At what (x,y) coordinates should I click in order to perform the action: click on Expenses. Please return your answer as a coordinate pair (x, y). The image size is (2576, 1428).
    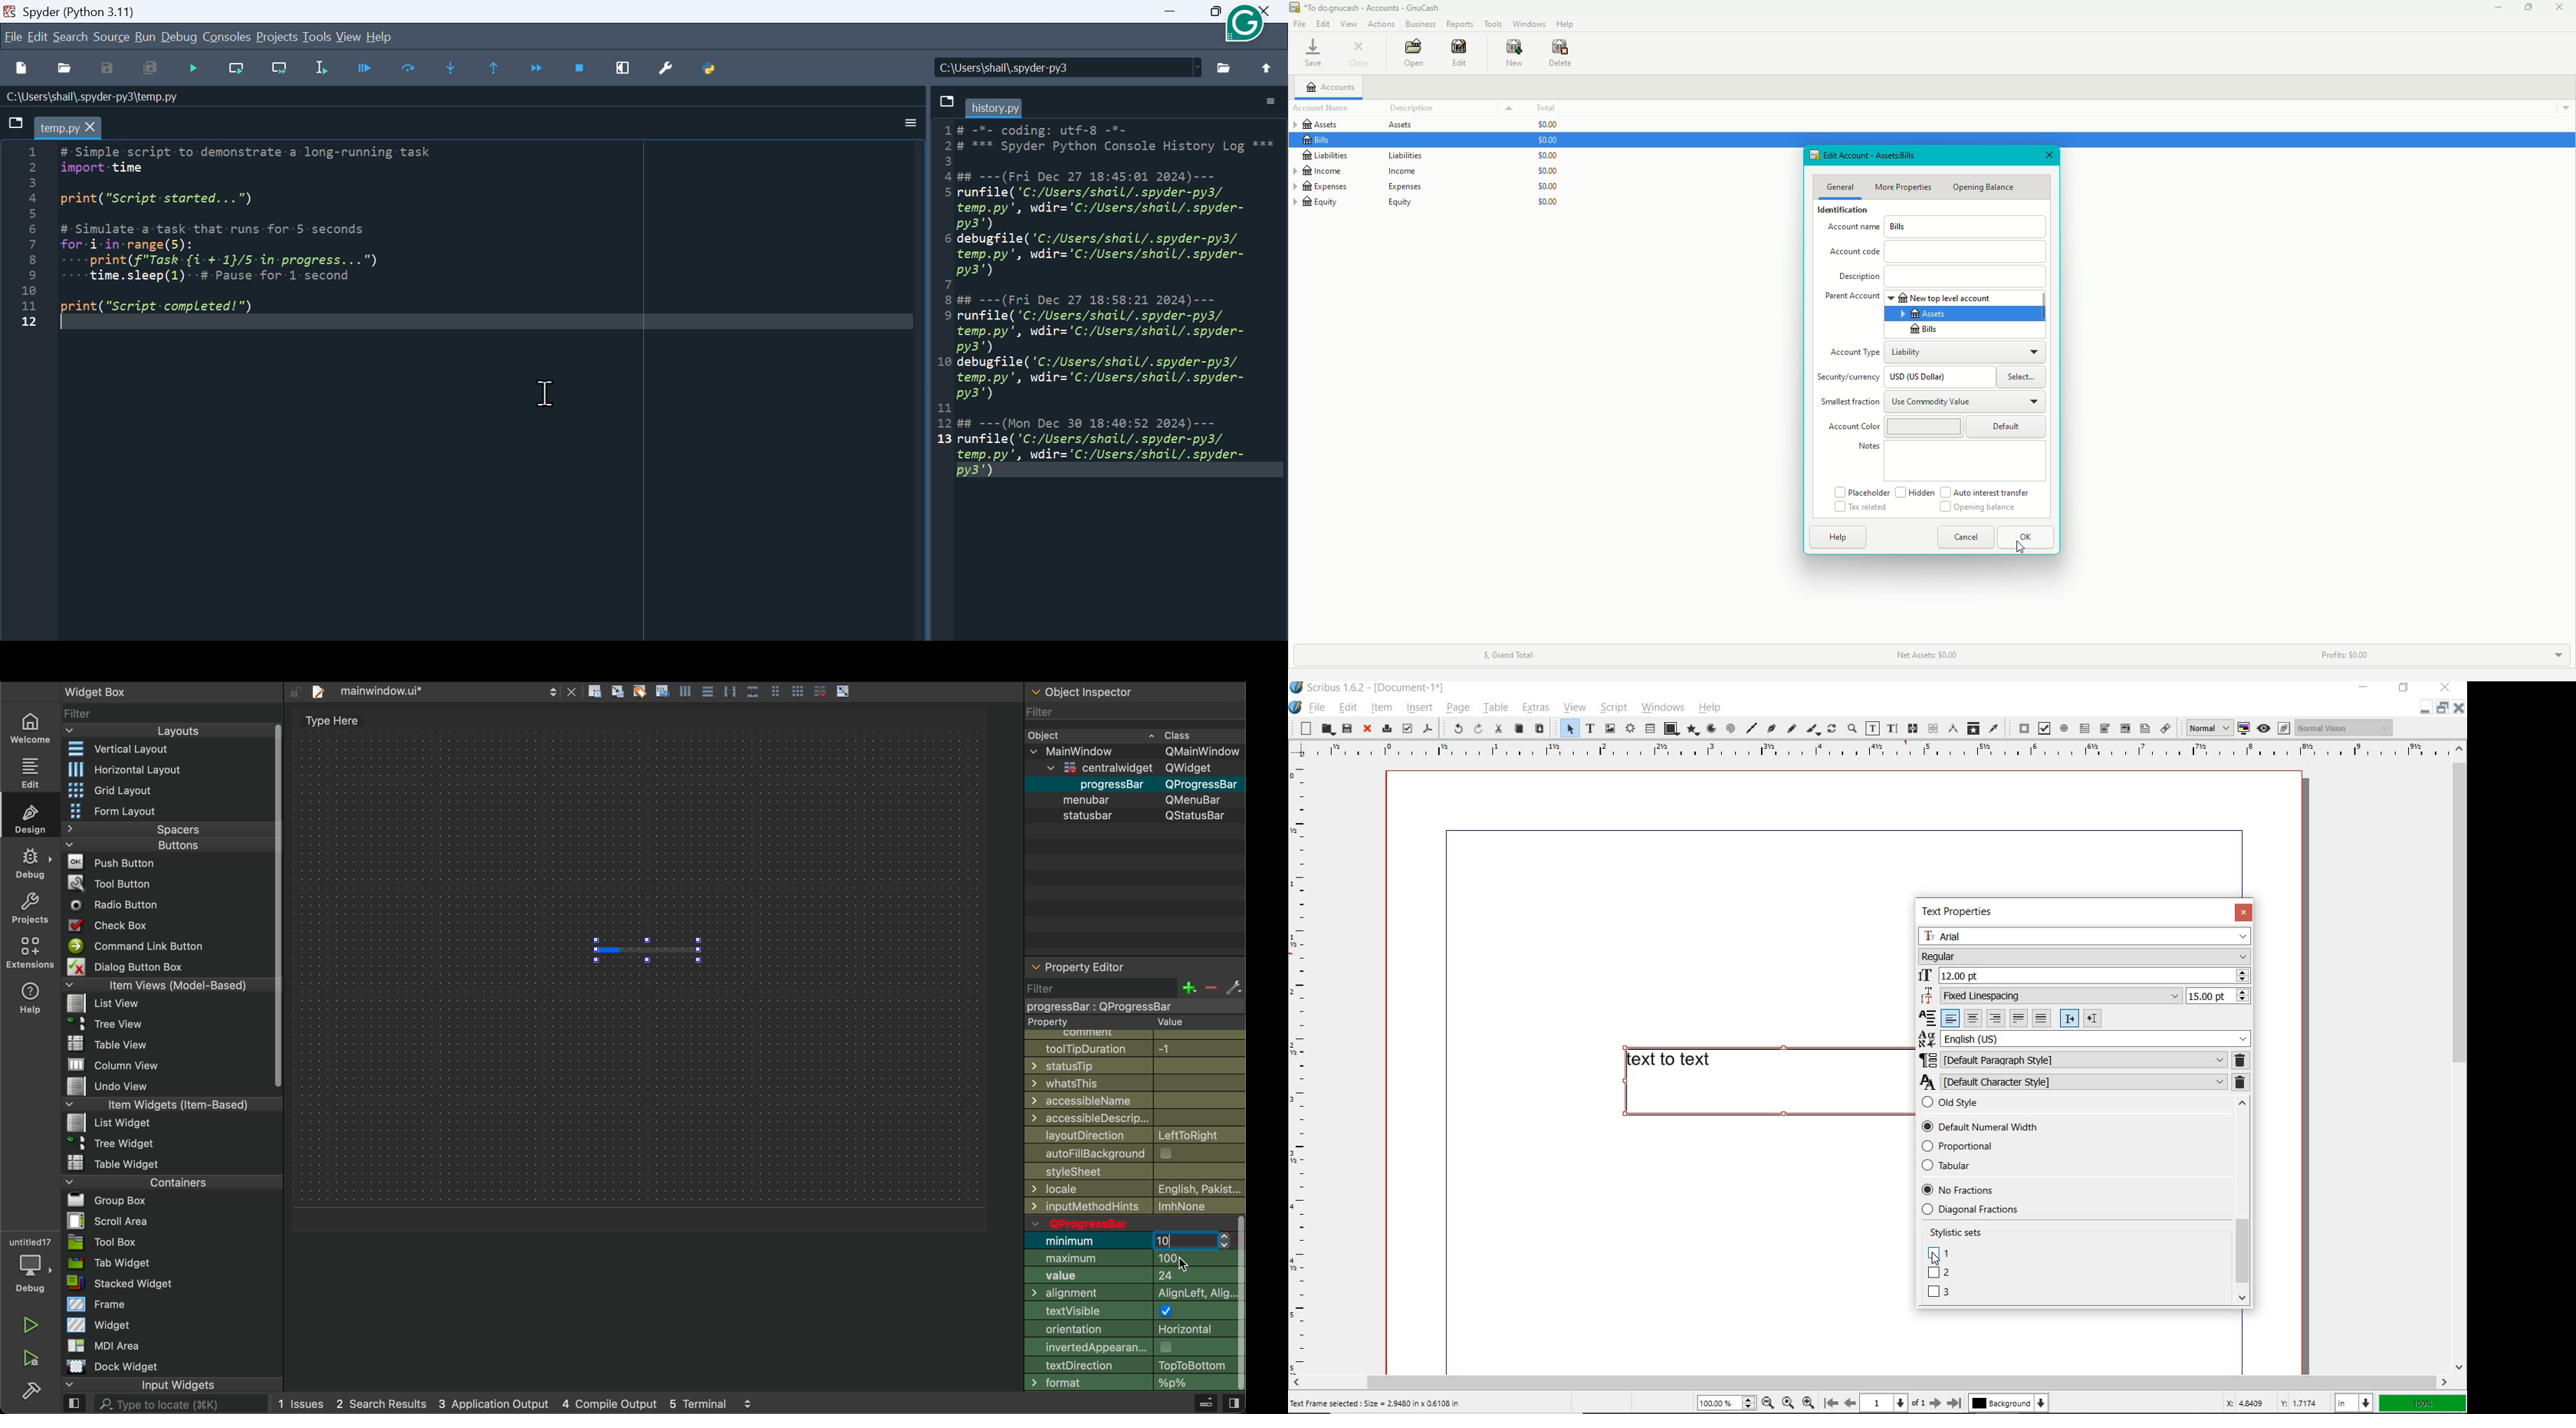
    Looking at the image, I should click on (1358, 186).